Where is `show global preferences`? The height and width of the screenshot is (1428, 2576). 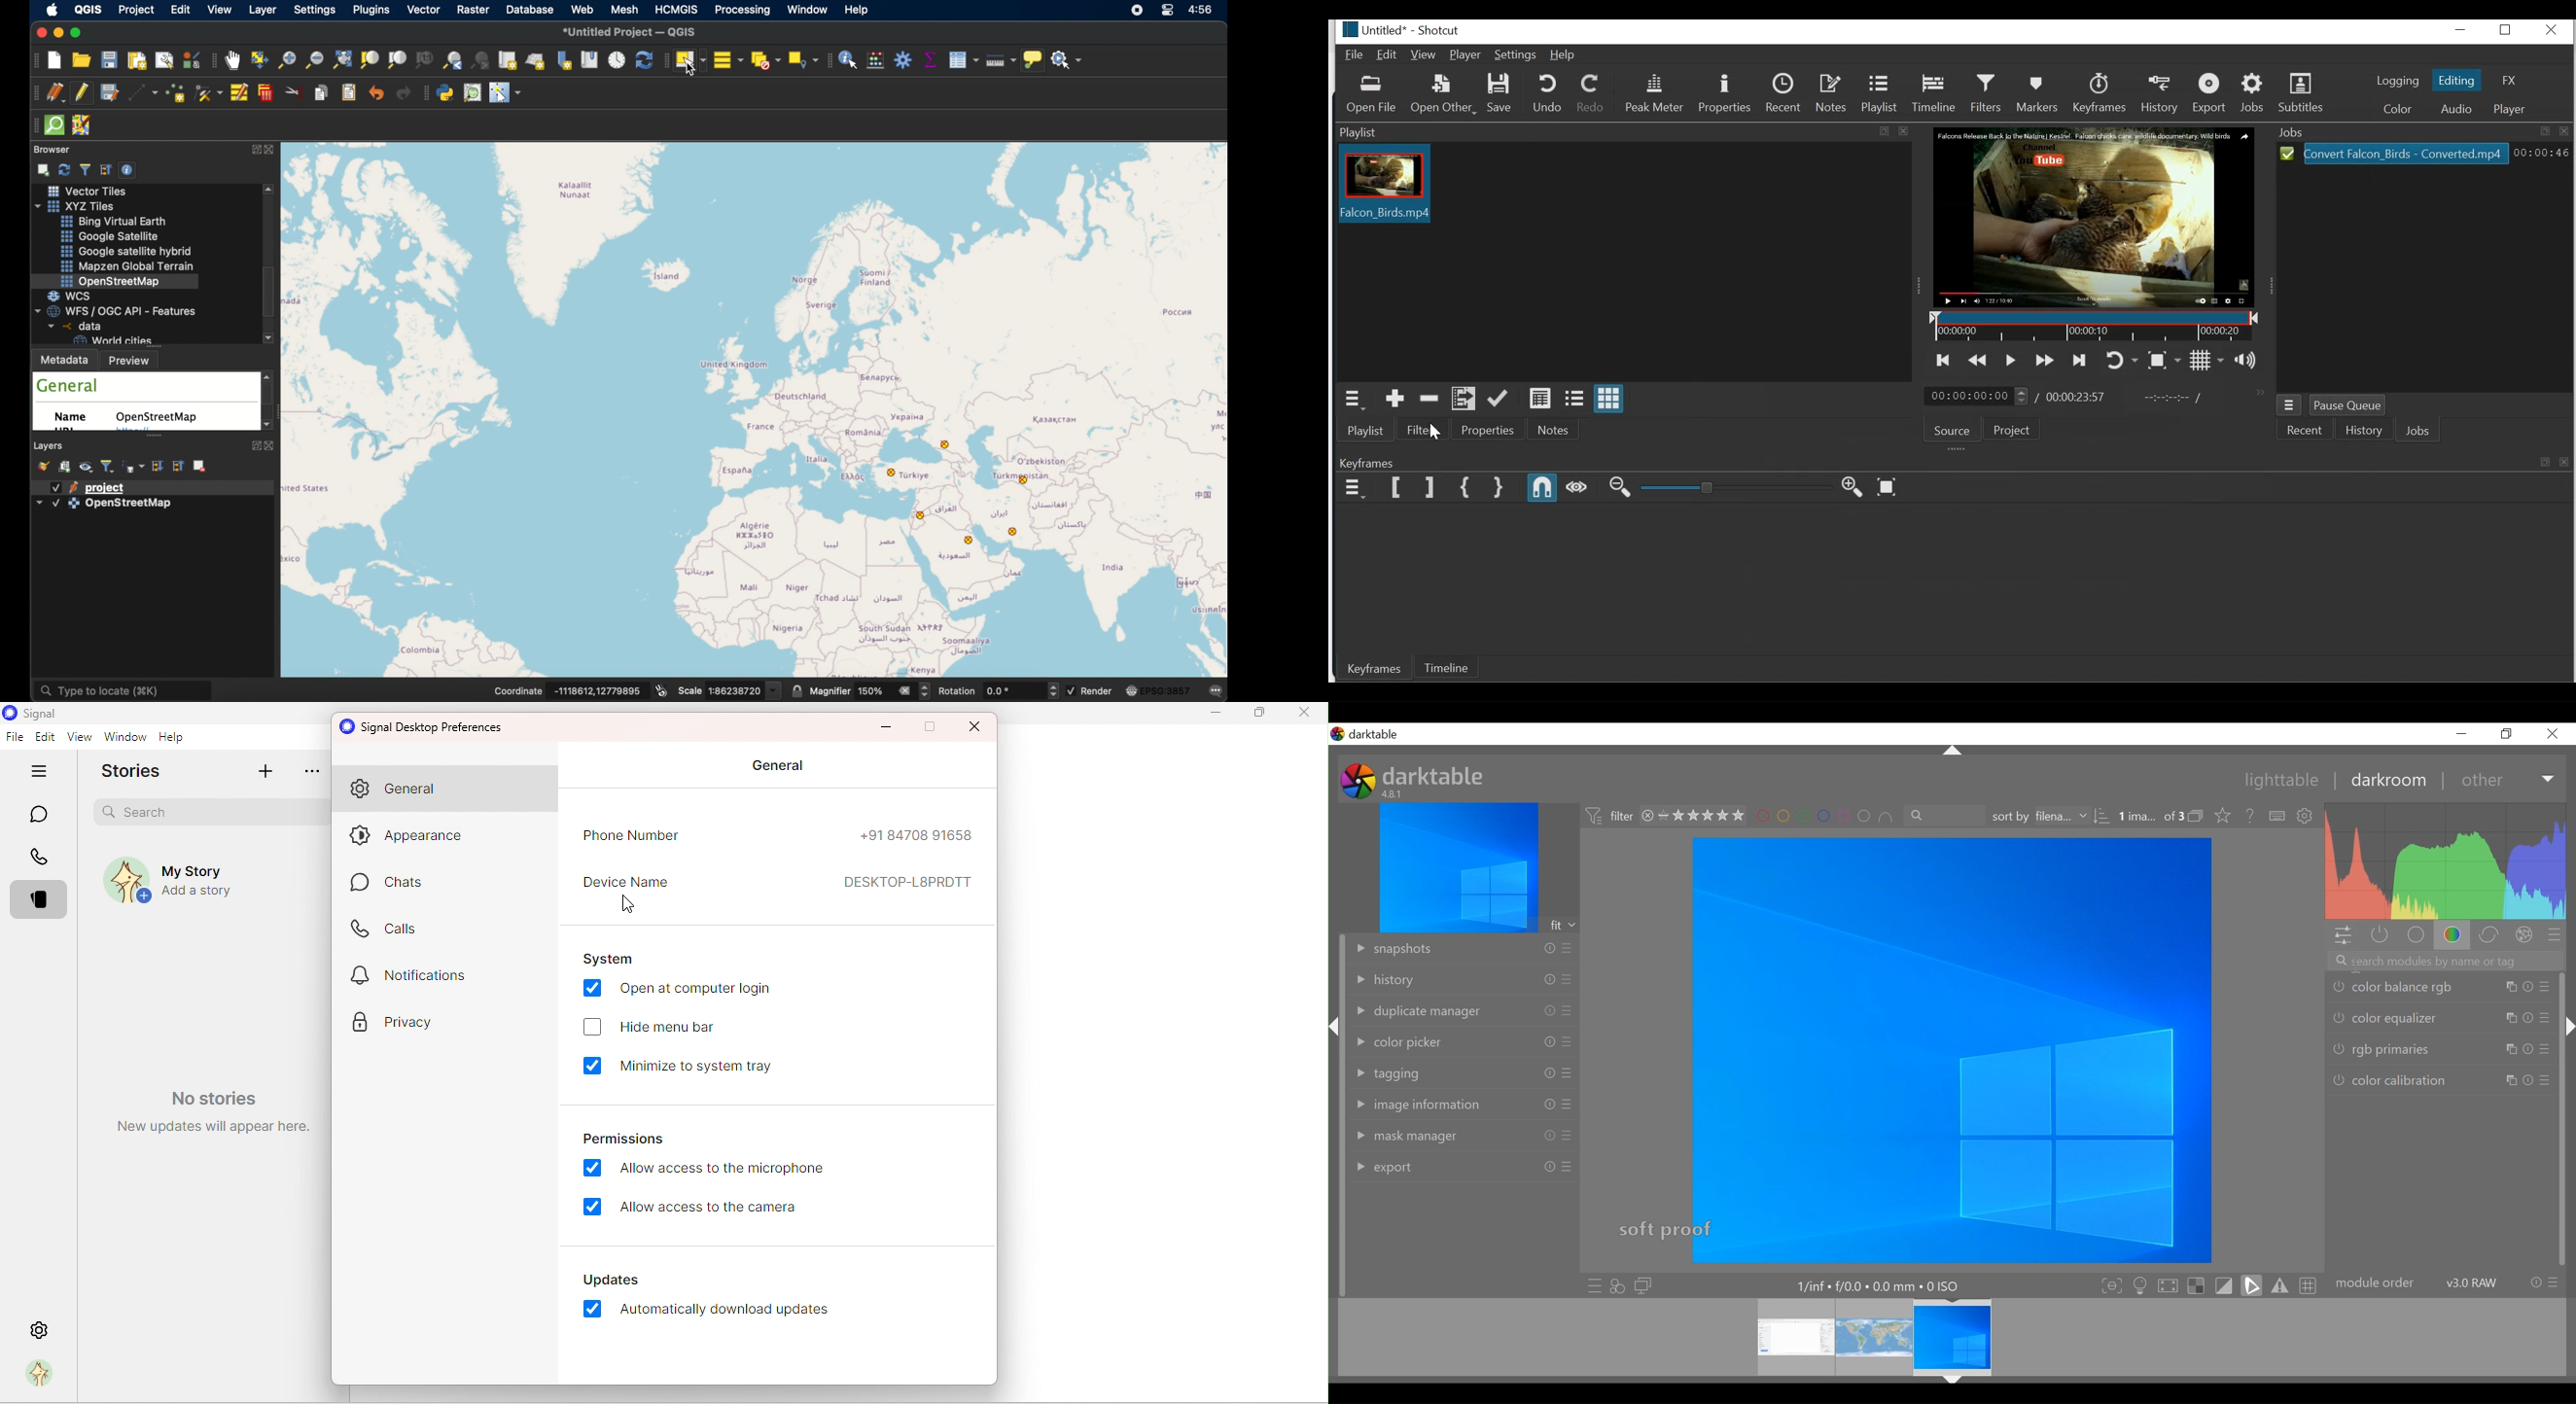
show global preferences is located at coordinates (2307, 817).